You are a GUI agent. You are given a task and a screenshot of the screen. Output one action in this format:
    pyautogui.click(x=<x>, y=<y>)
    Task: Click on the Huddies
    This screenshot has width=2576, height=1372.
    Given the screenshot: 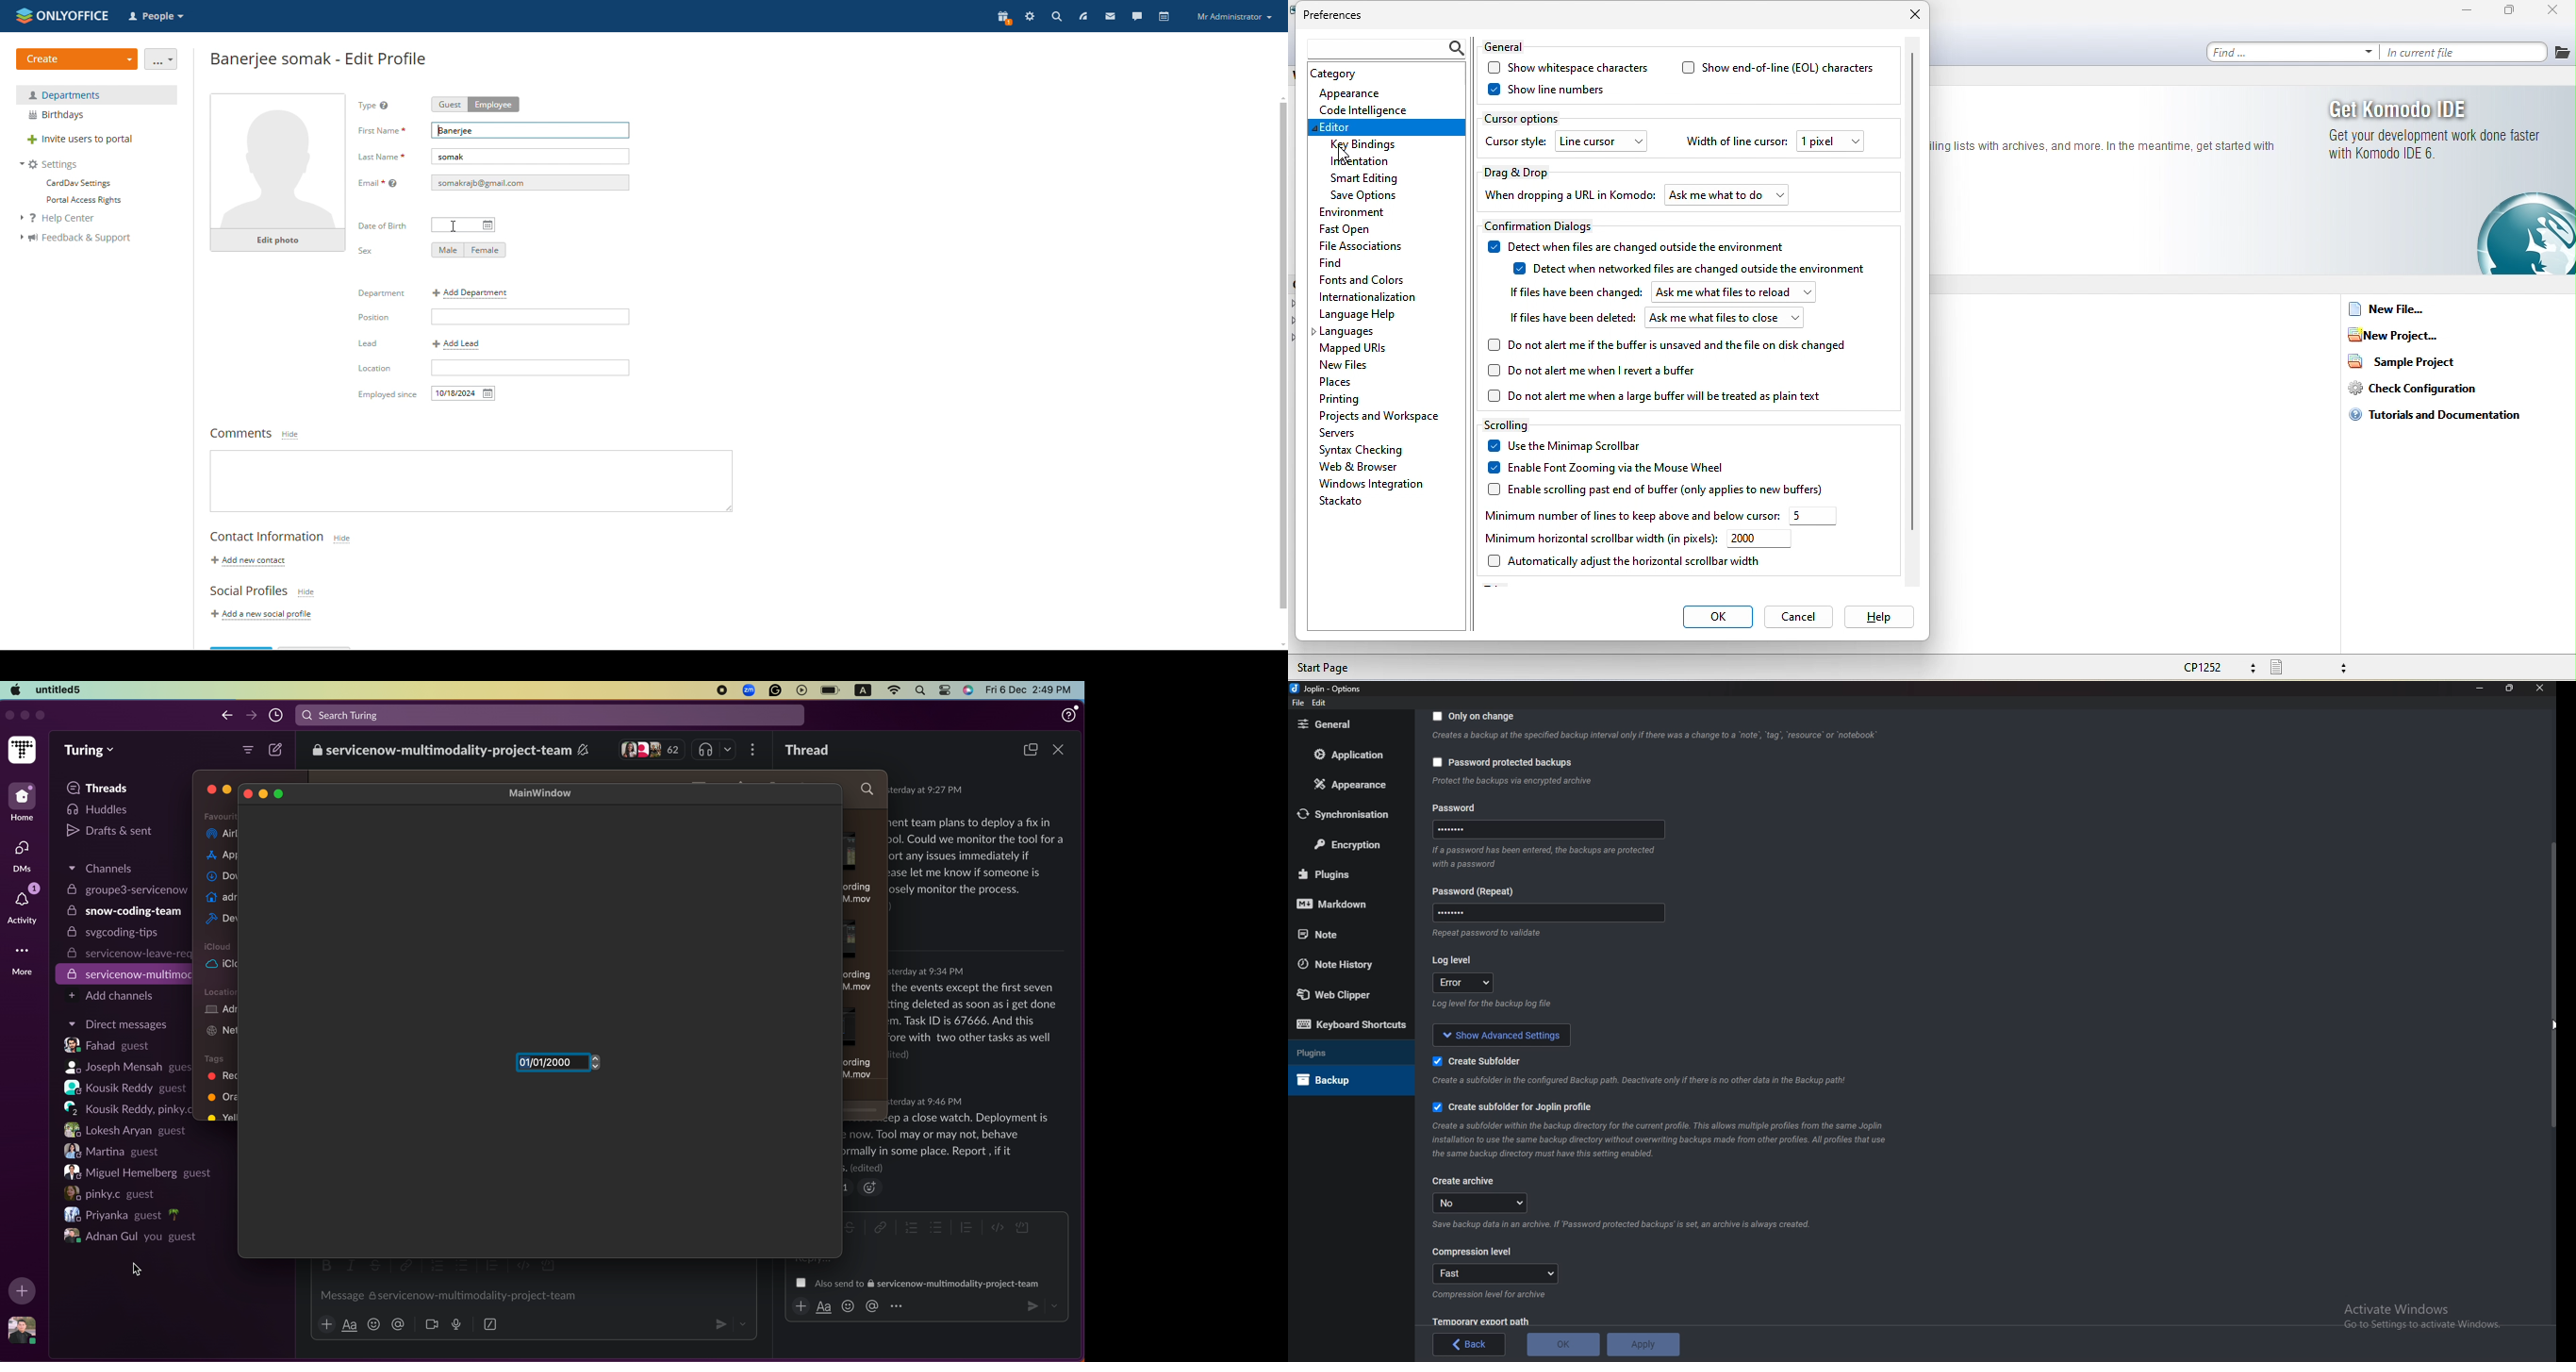 What is the action you would take?
    pyautogui.click(x=101, y=809)
    